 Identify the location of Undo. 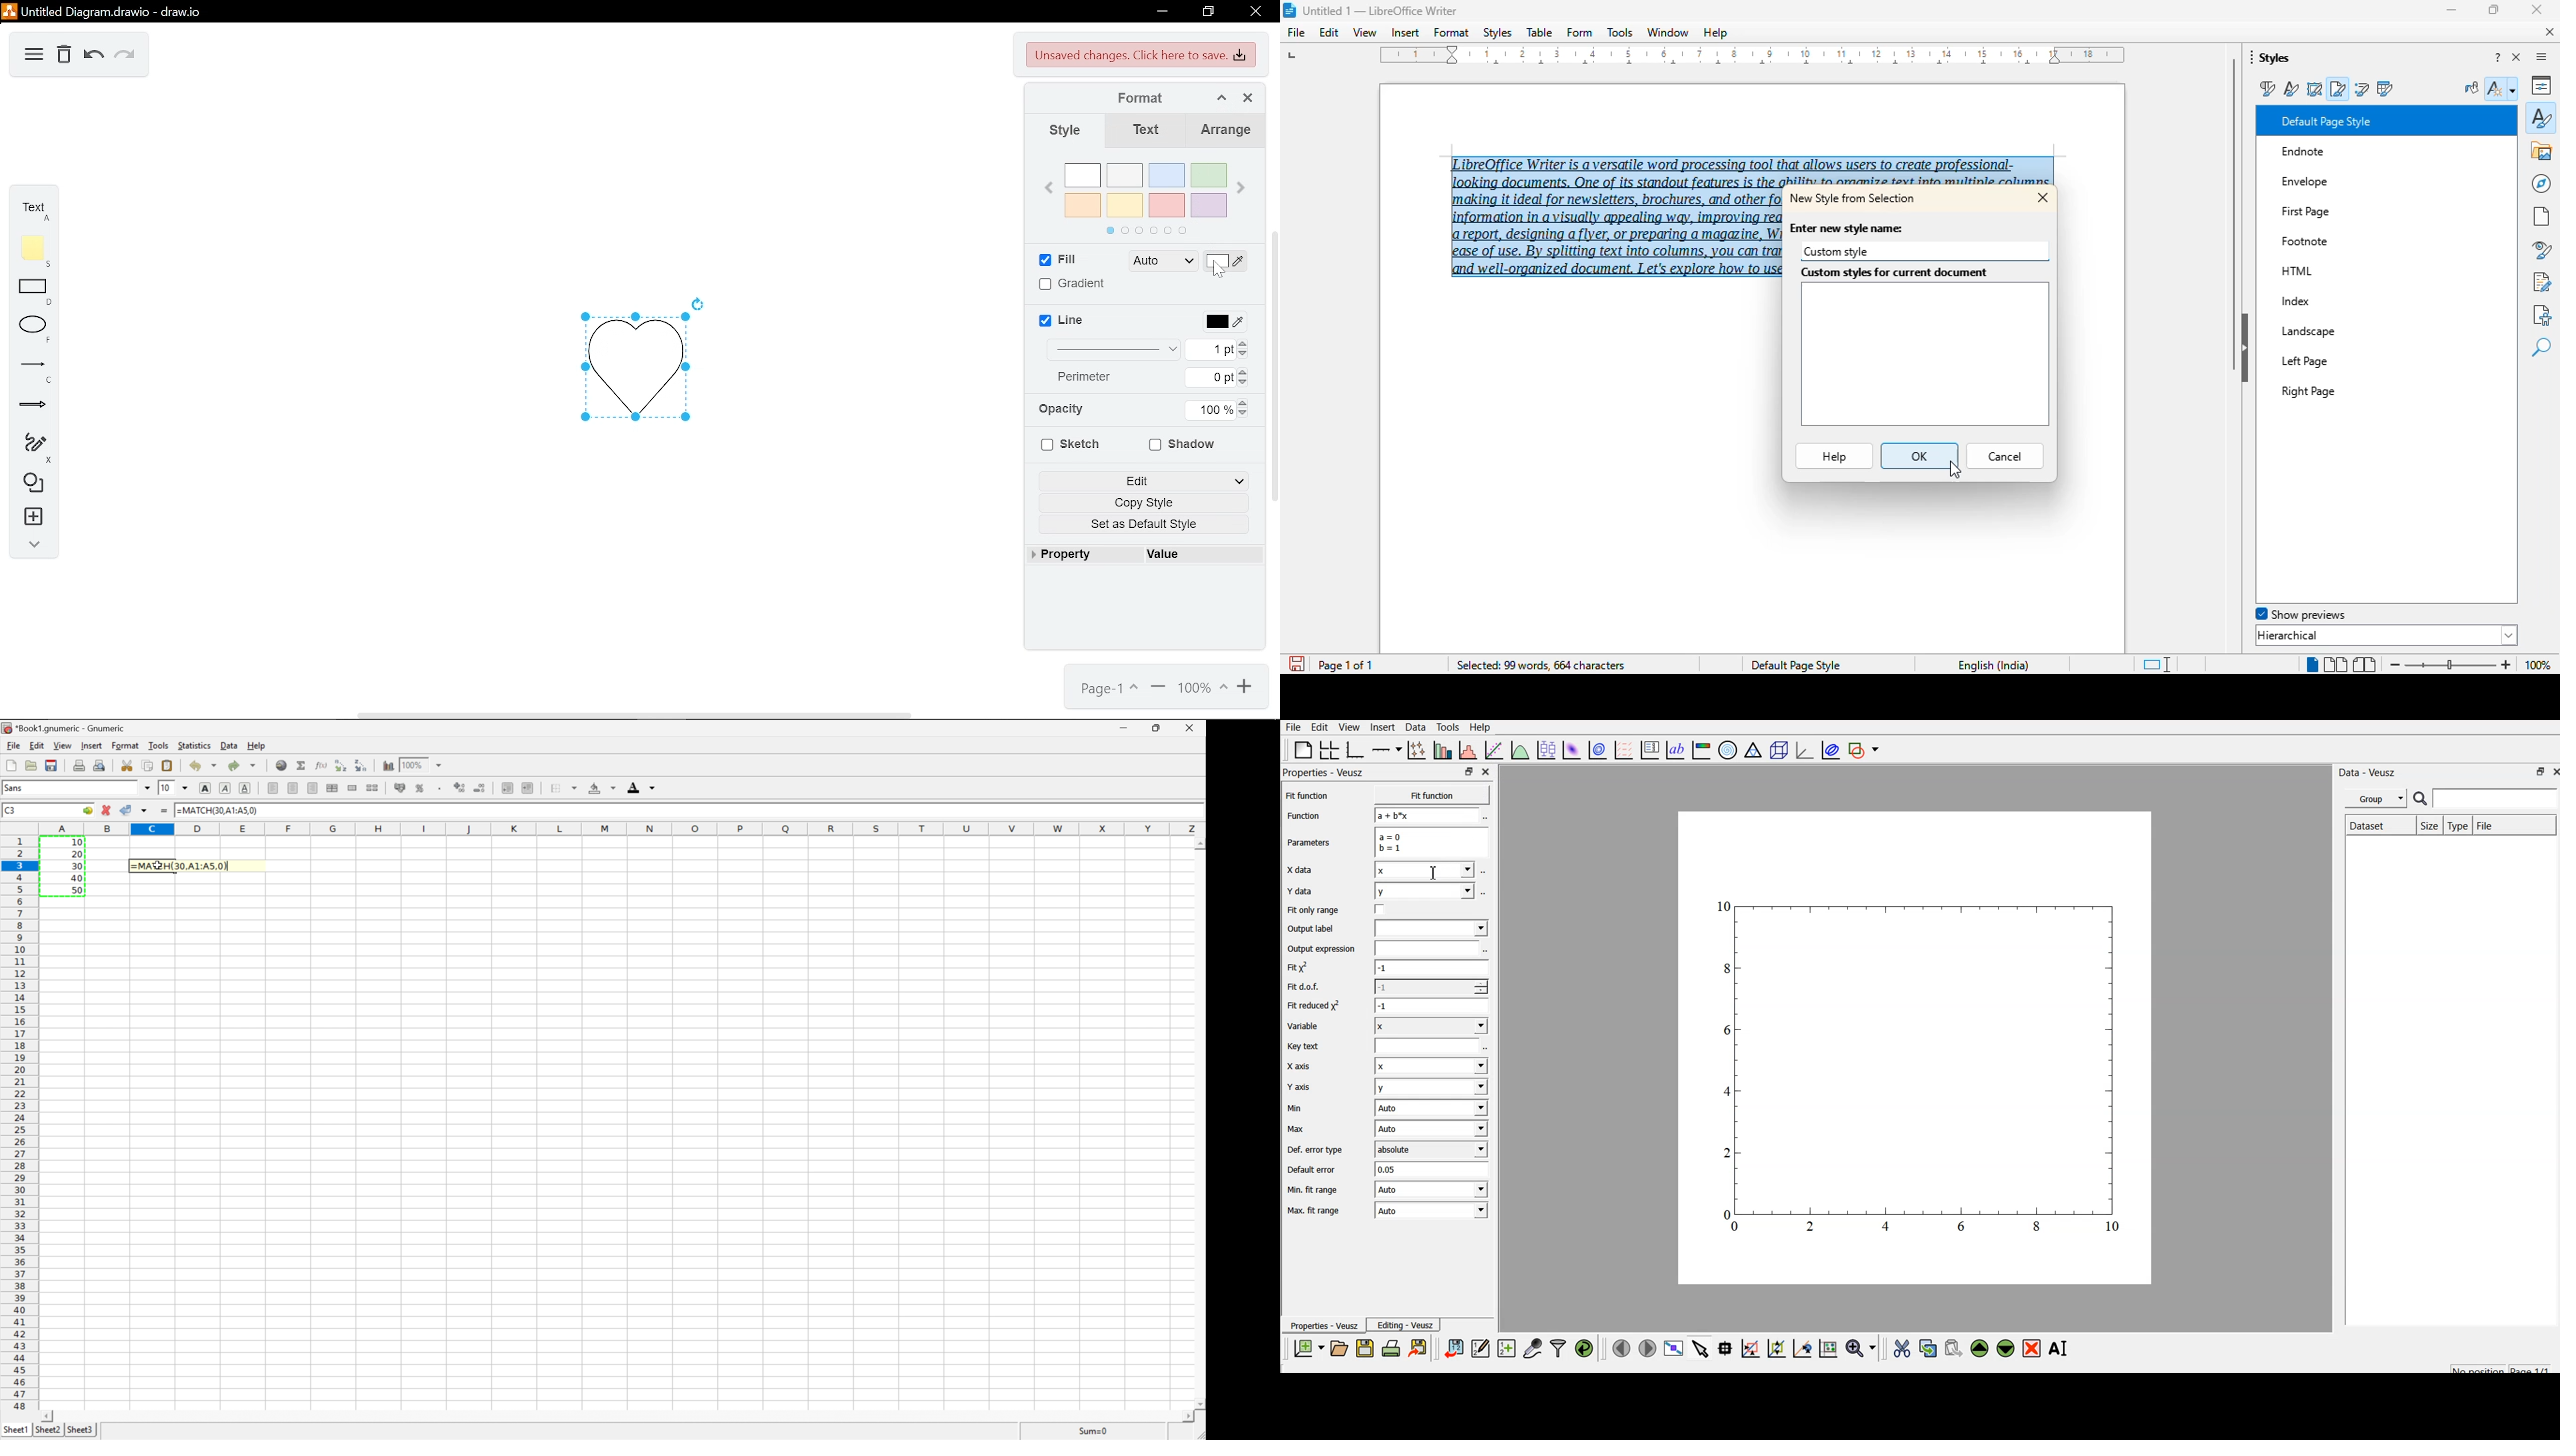
(194, 766).